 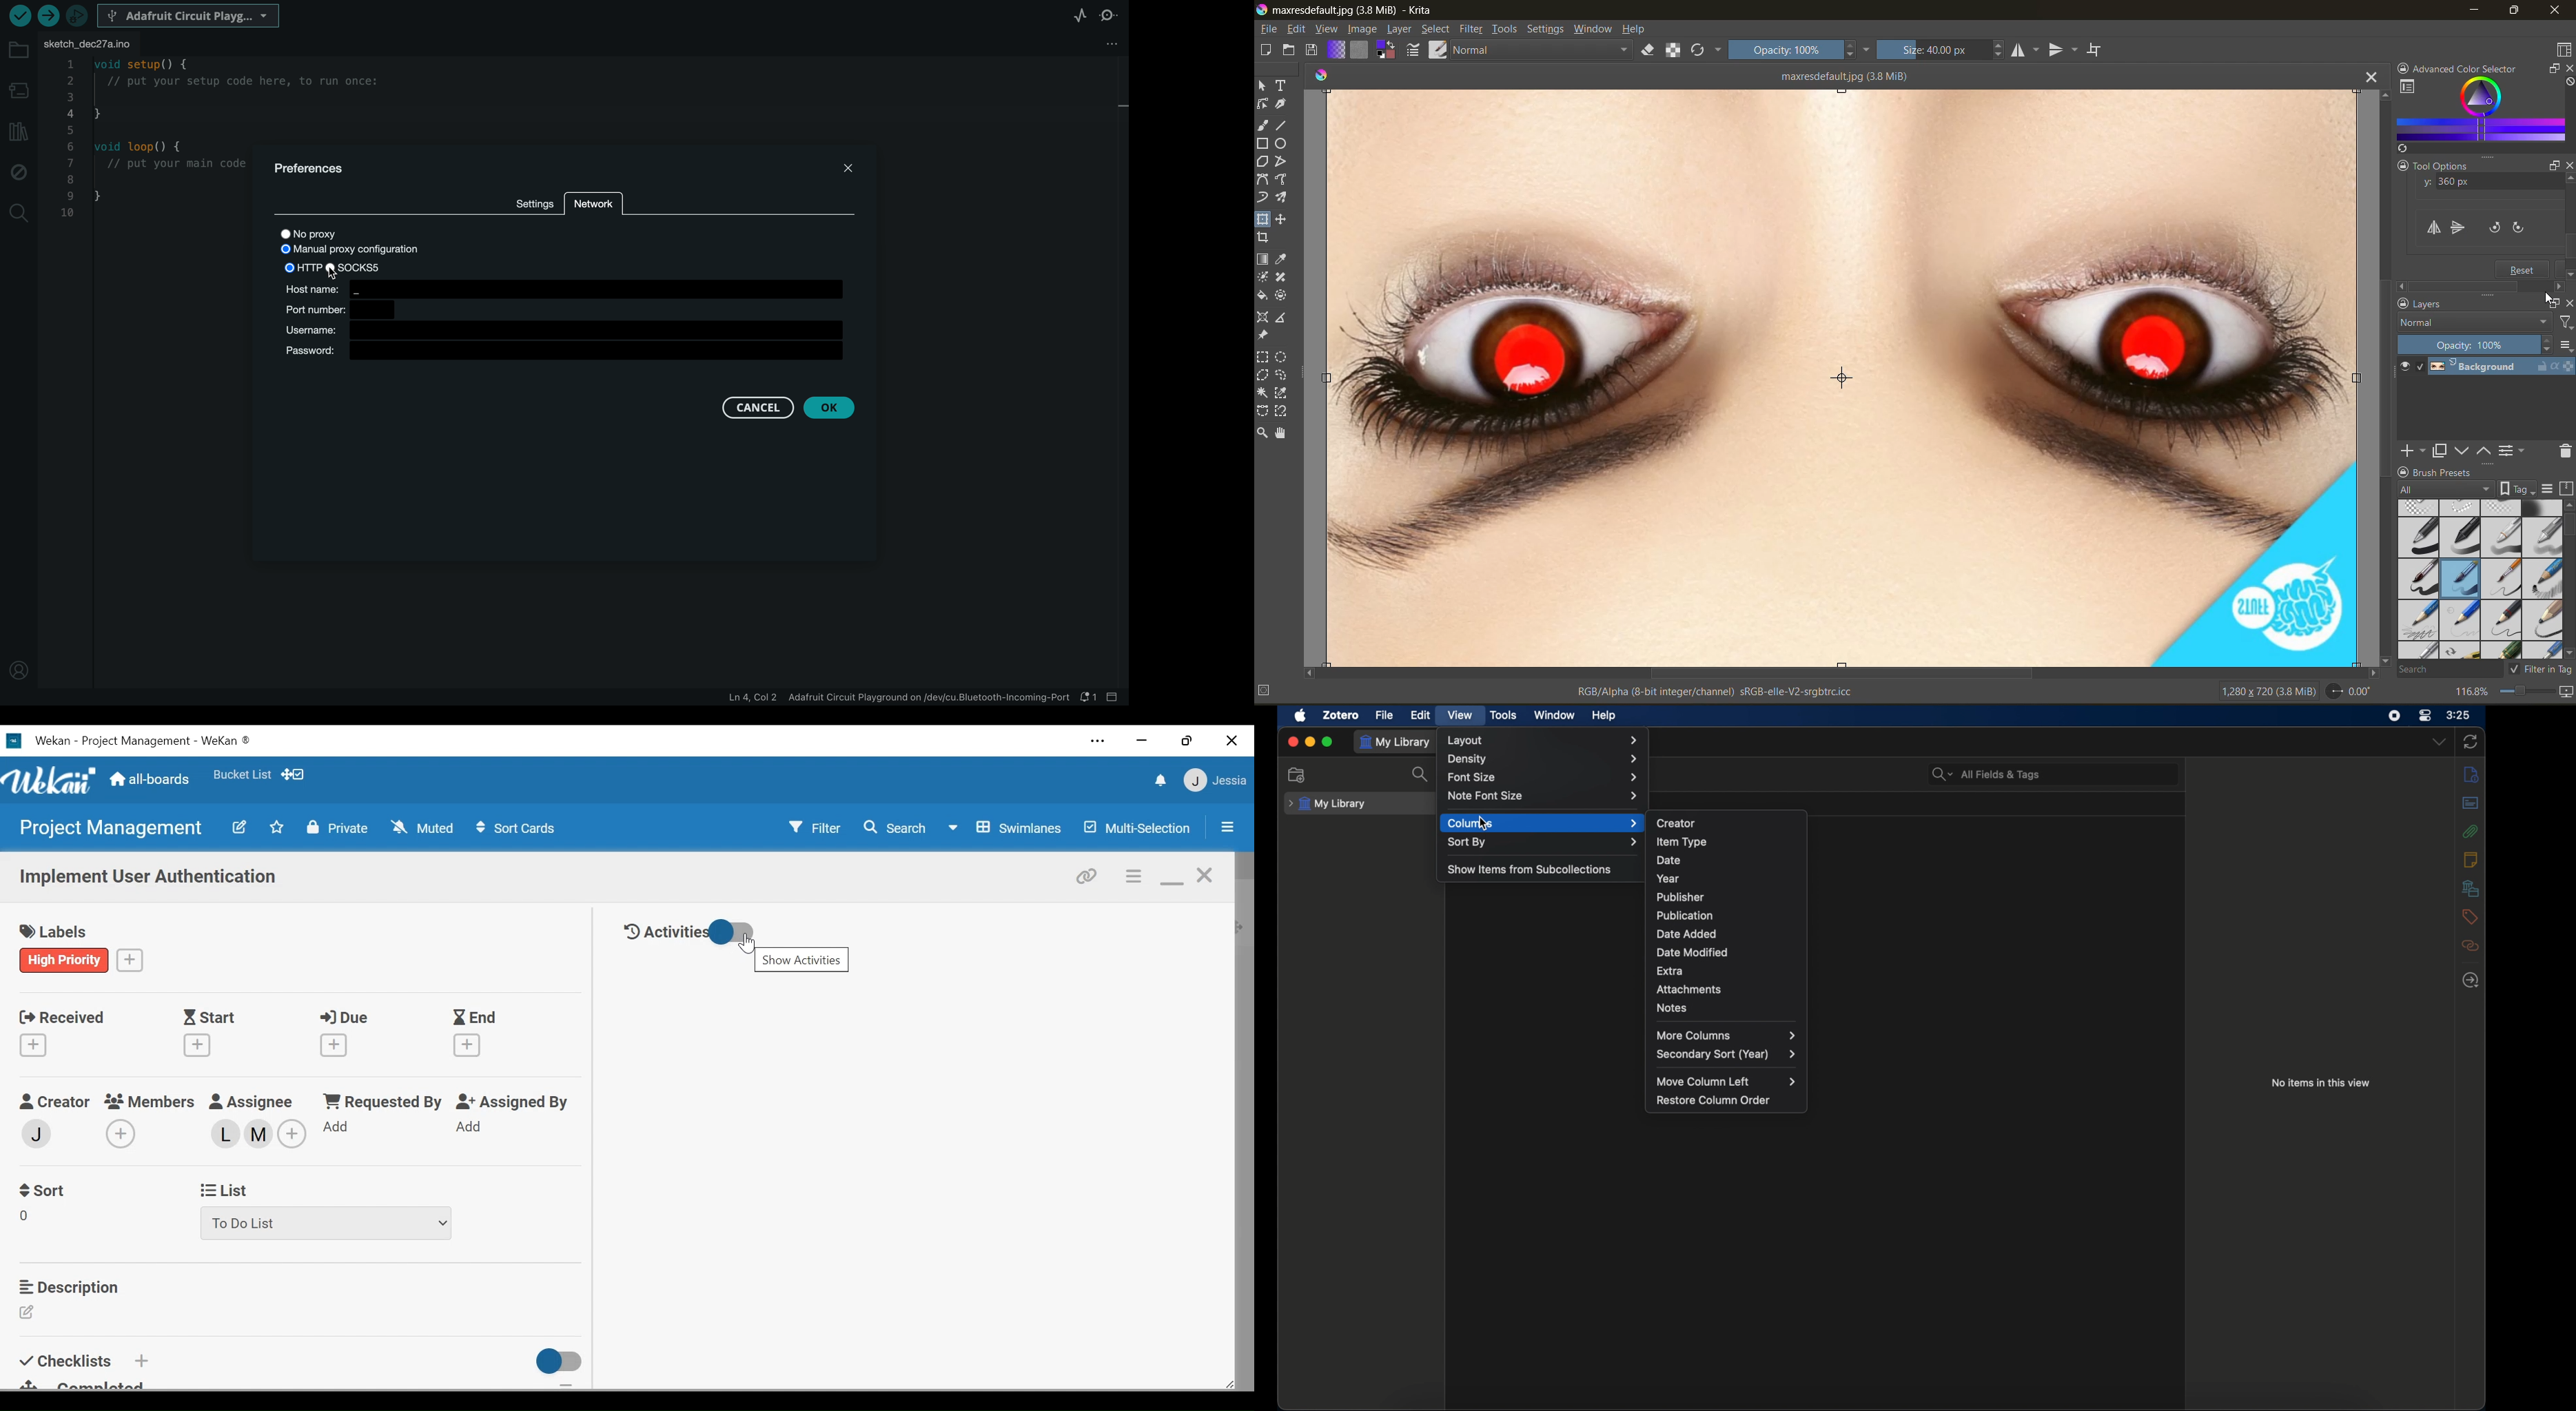 What do you see at coordinates (1727, 1054) in the screenshot?
I see `secondary sort` at bounding box center [1727, 1054].